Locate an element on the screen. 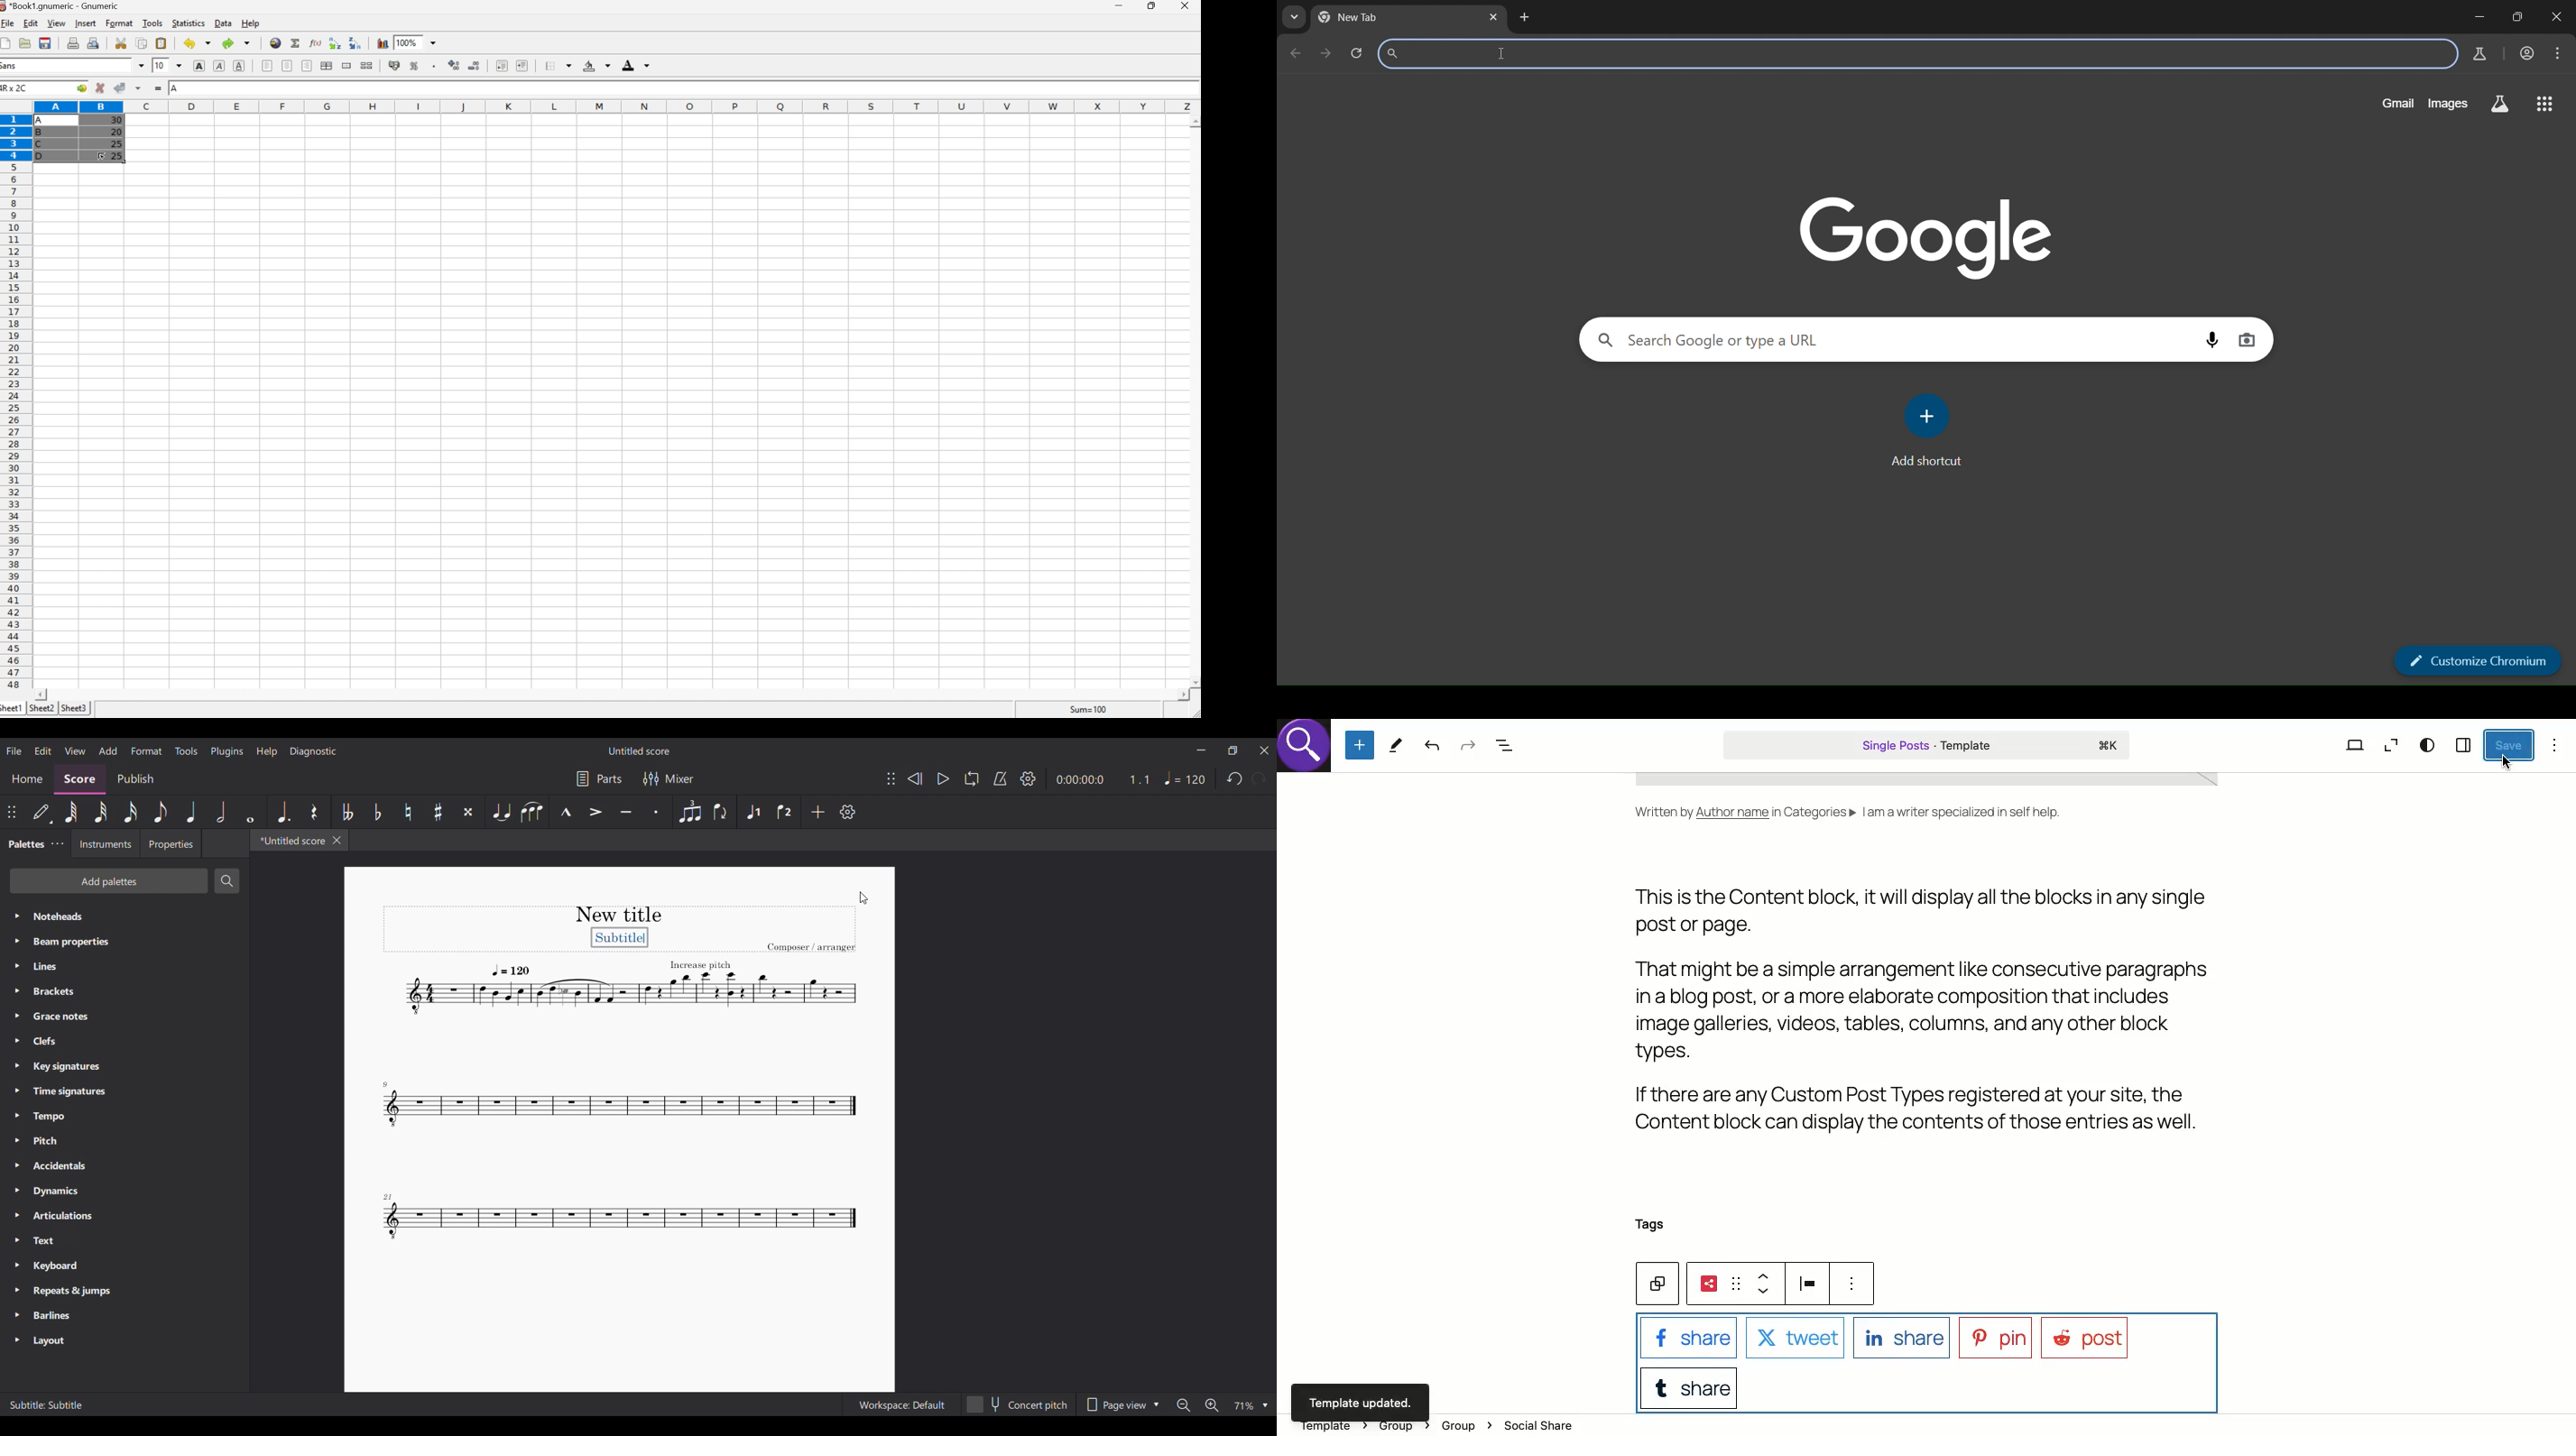 This screenshot has height=1456, width=2576. Tempo is located at coordinates (124, 1116).